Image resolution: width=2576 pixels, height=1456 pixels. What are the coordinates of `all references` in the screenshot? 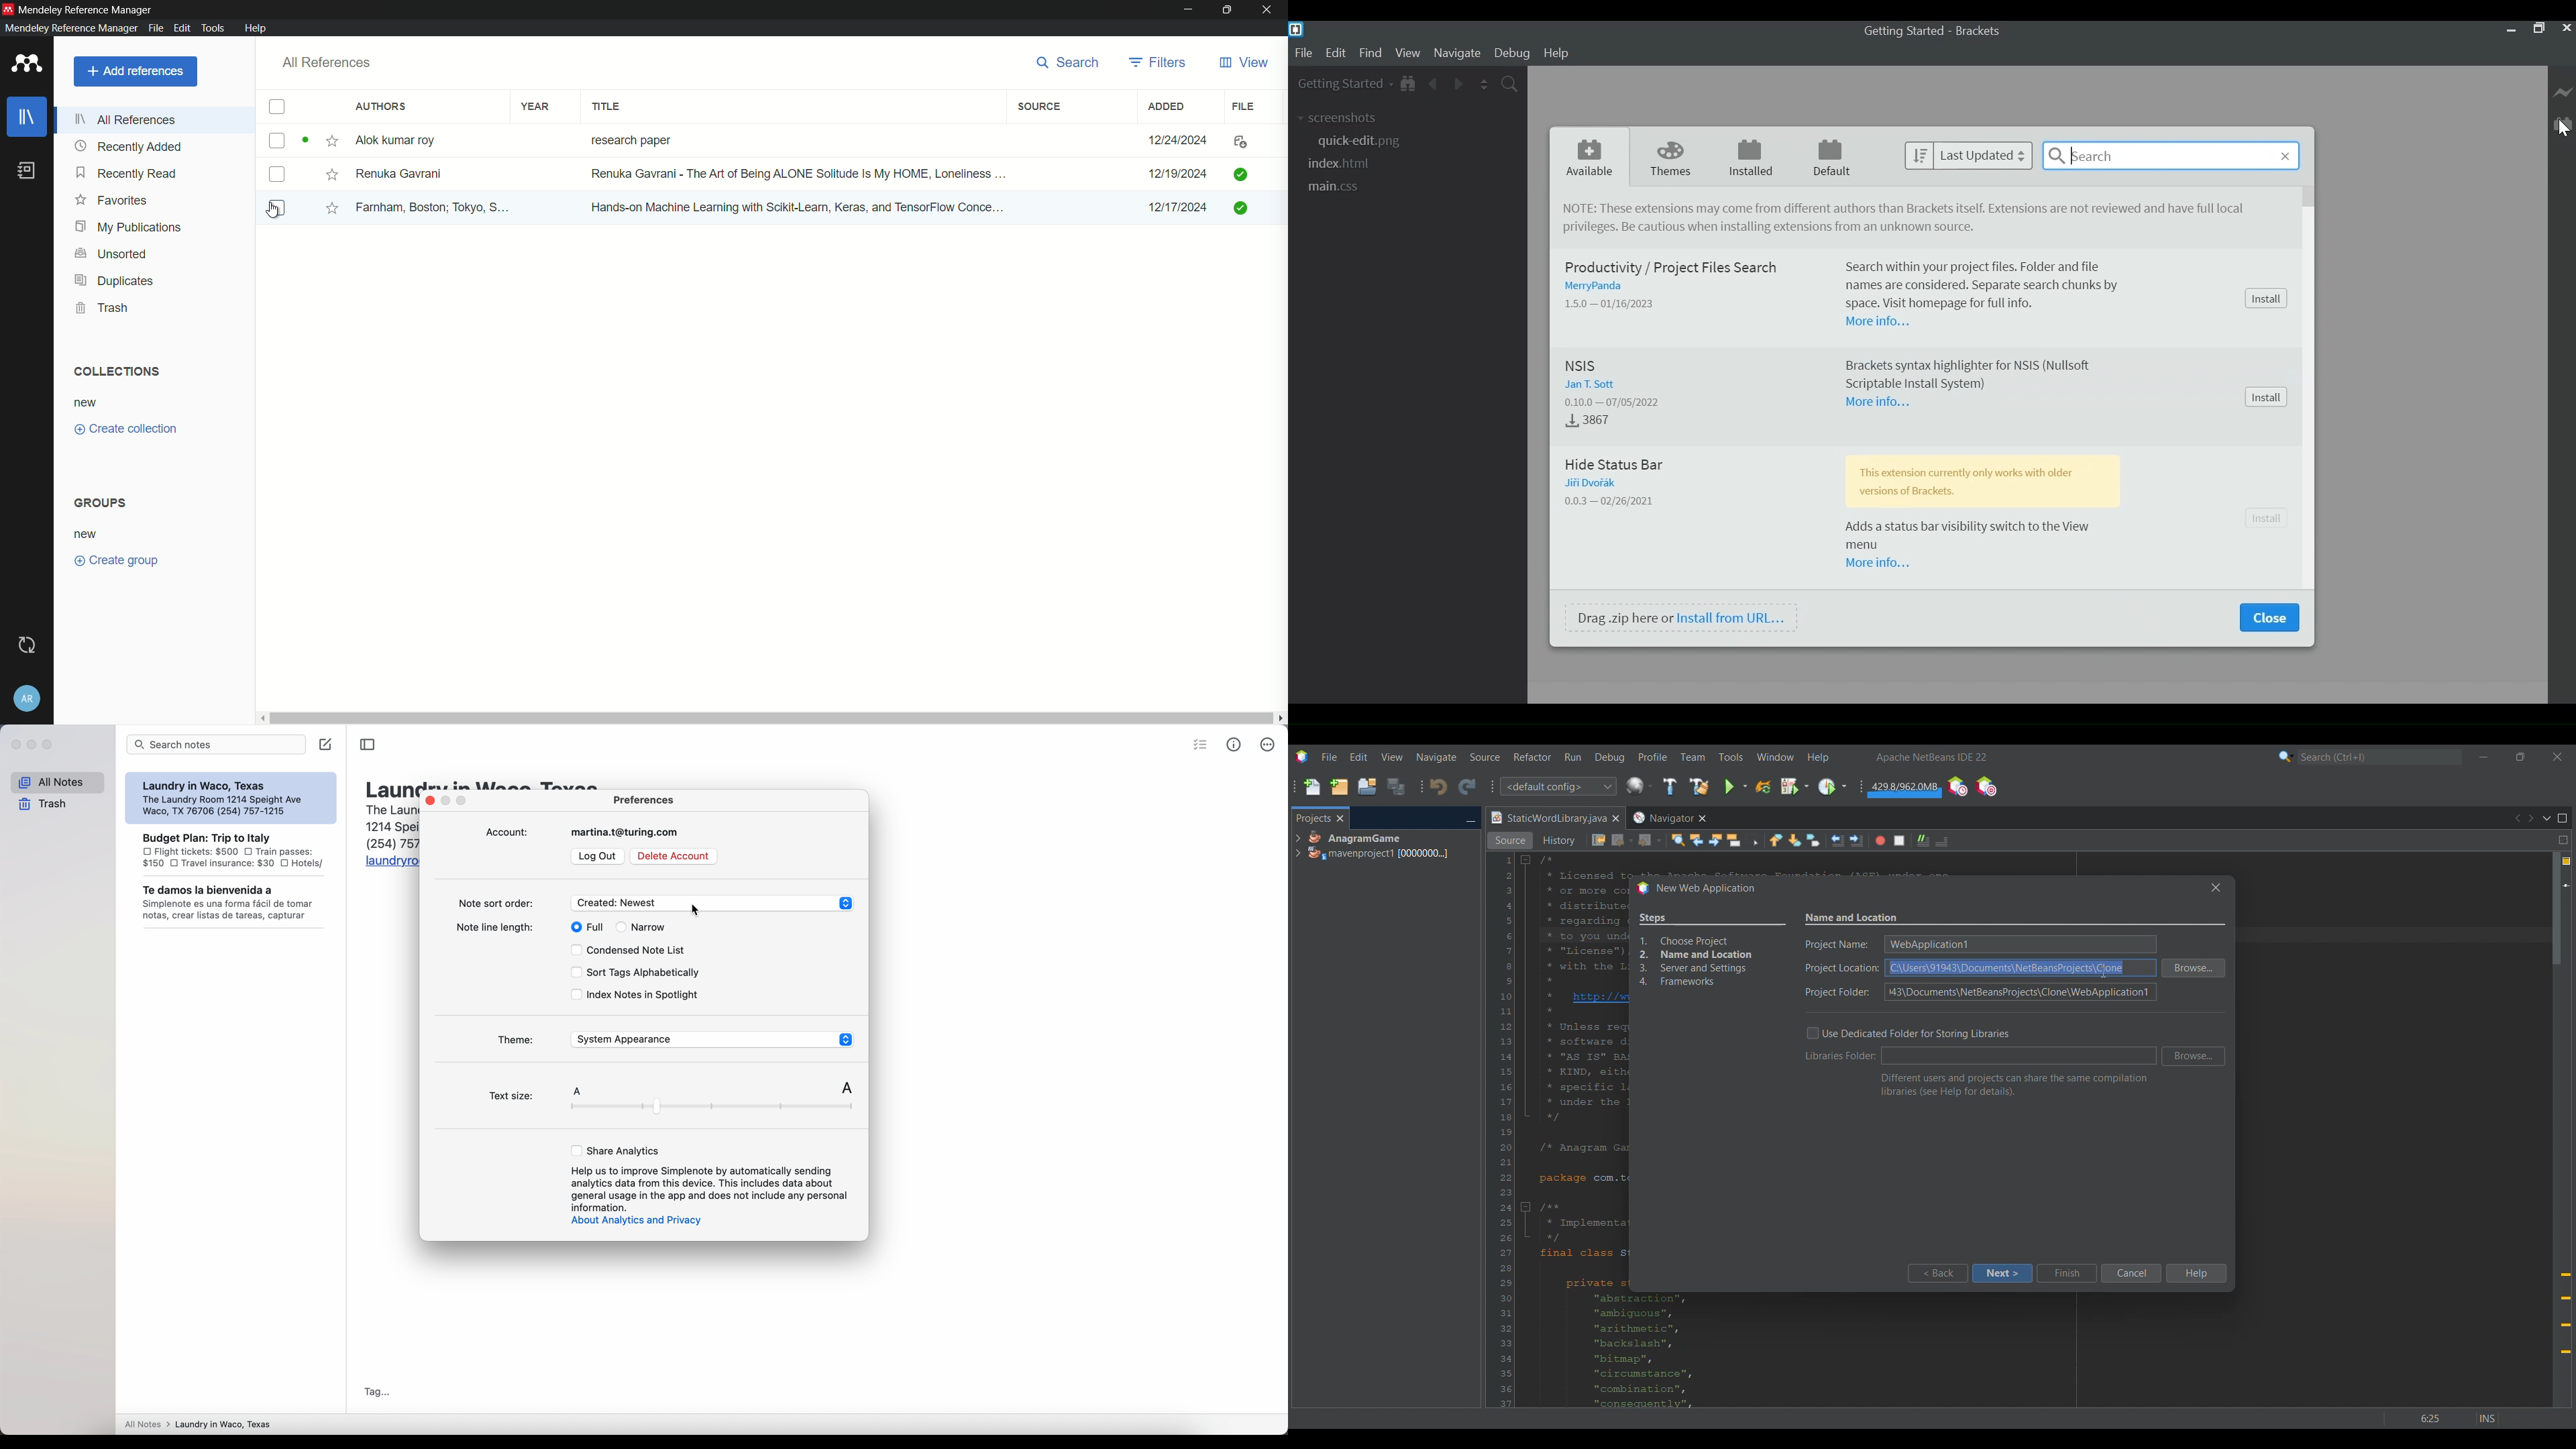 It's located at (327, 62).